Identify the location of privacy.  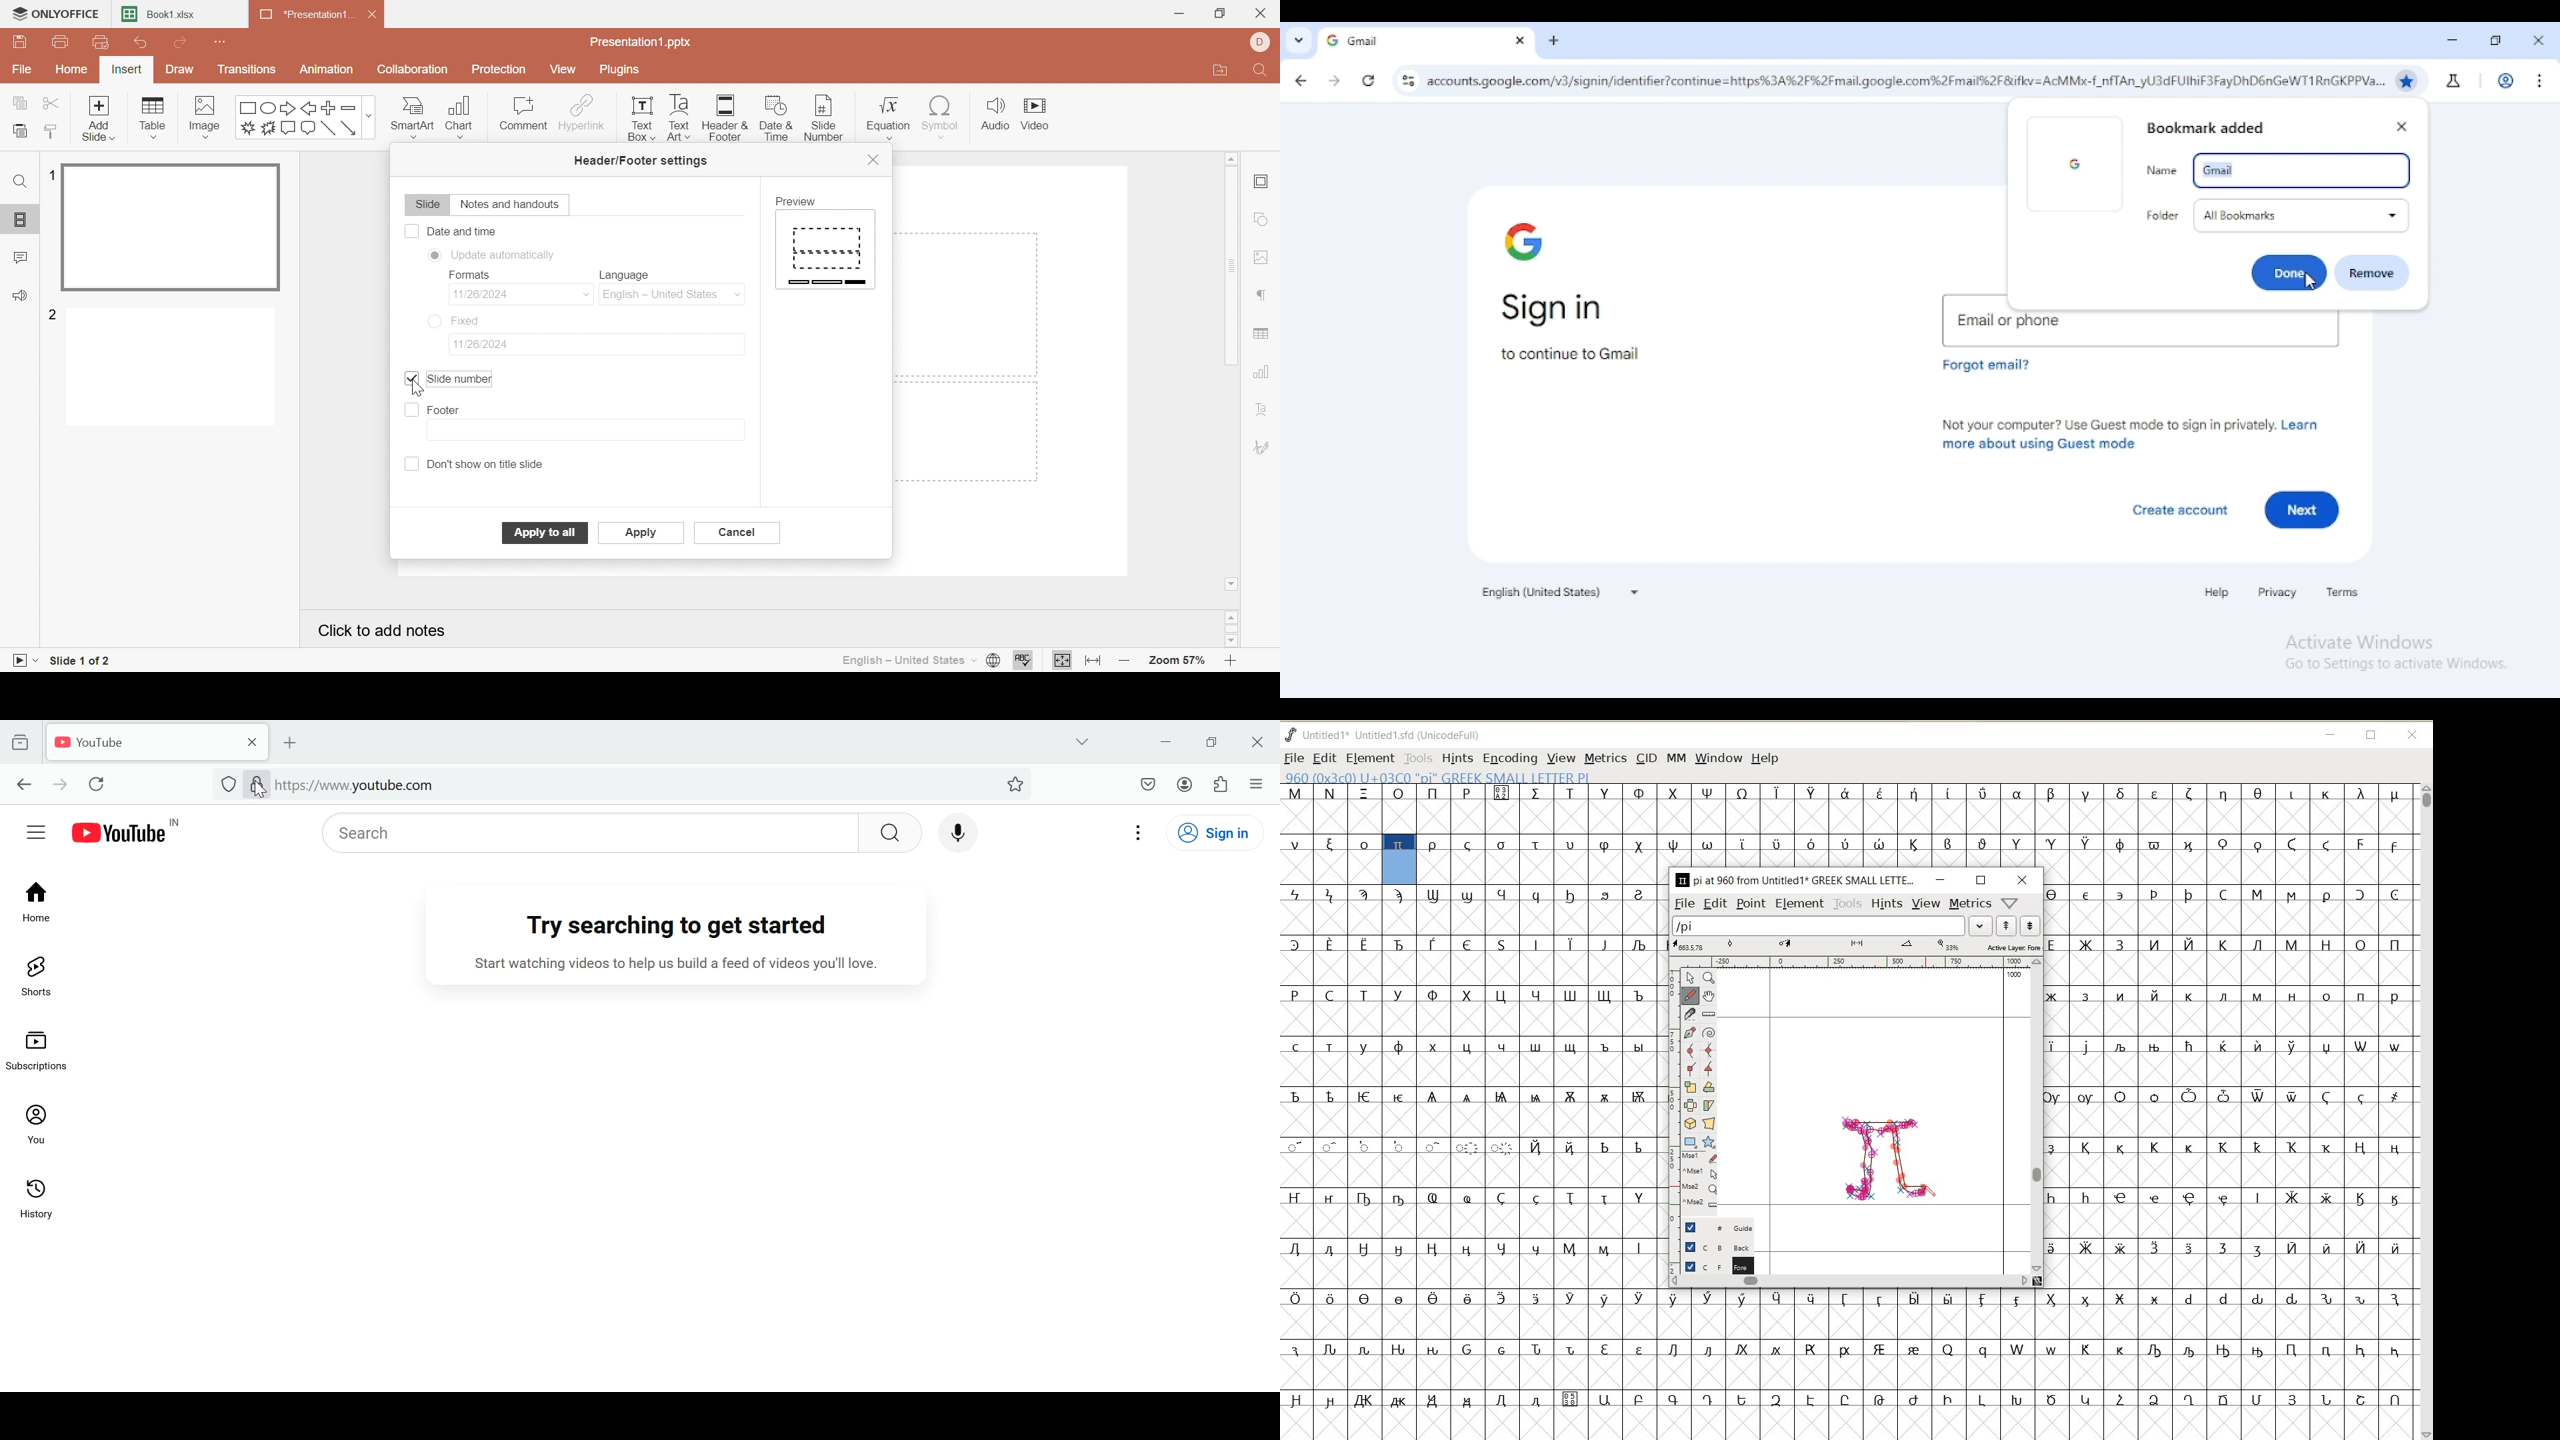
(2278, 593).